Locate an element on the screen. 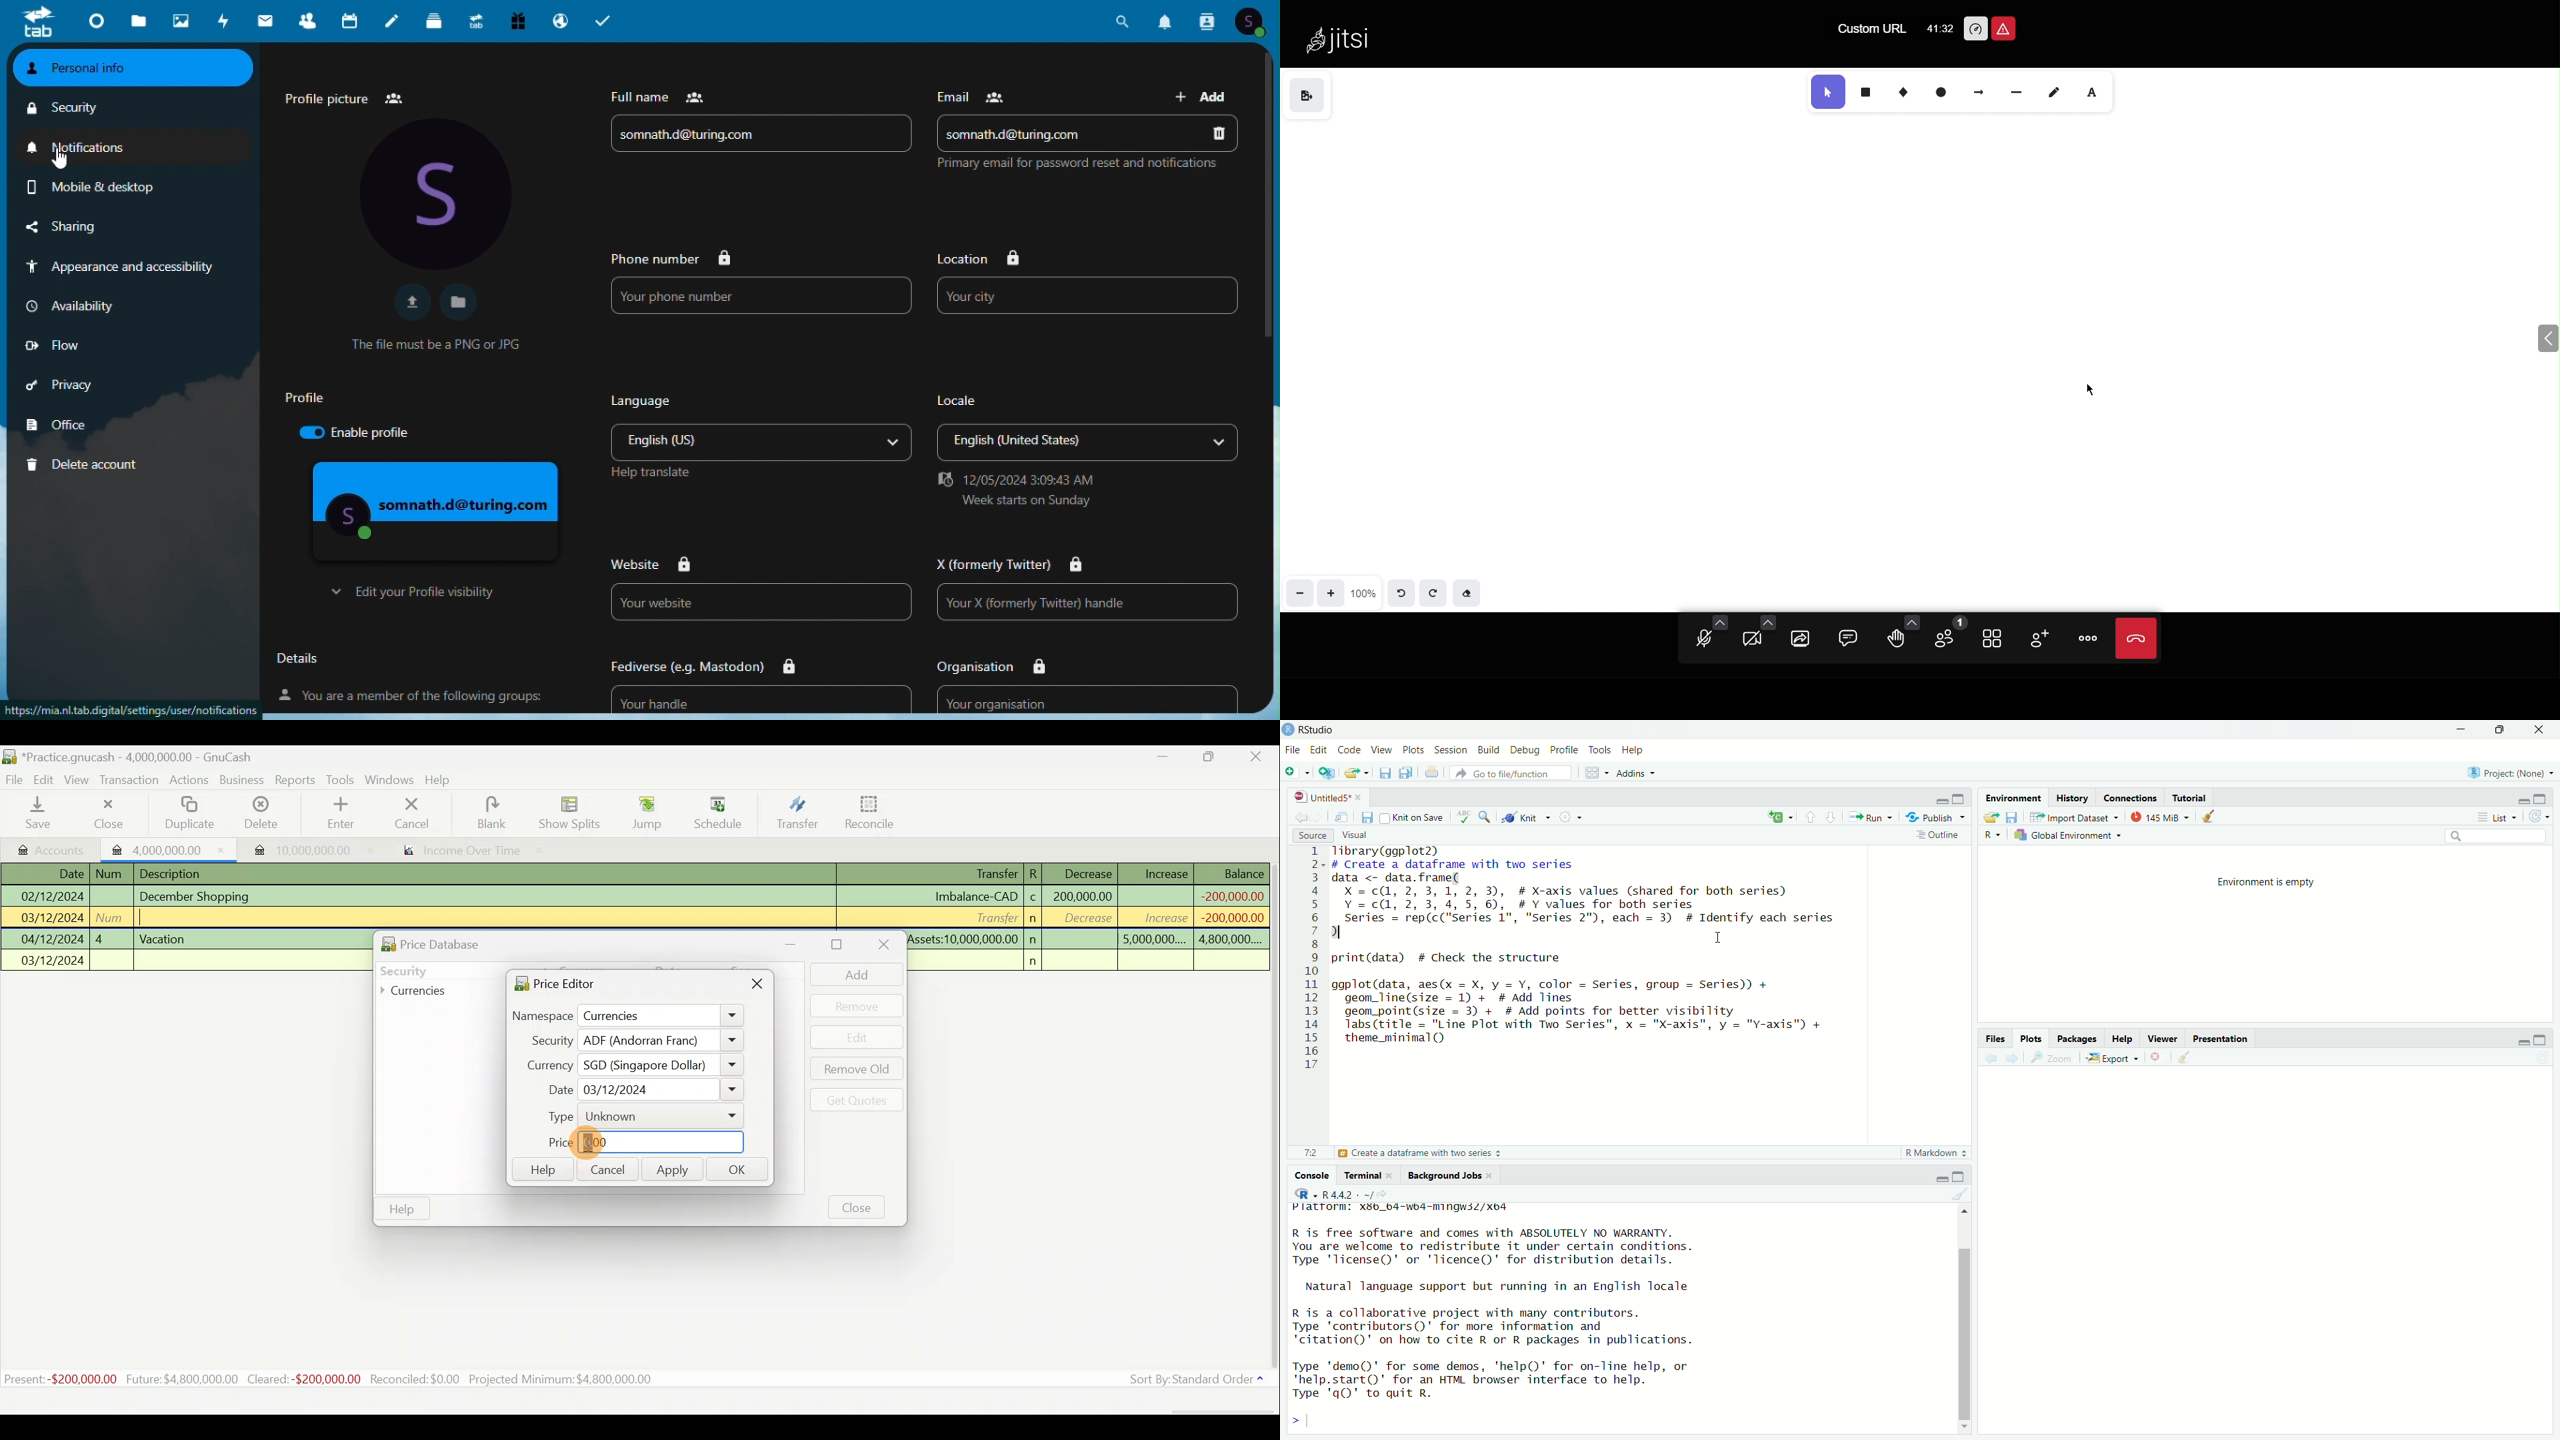 This screenshot has height=1456, width=2576. Files is located at coordinates (140, 22).